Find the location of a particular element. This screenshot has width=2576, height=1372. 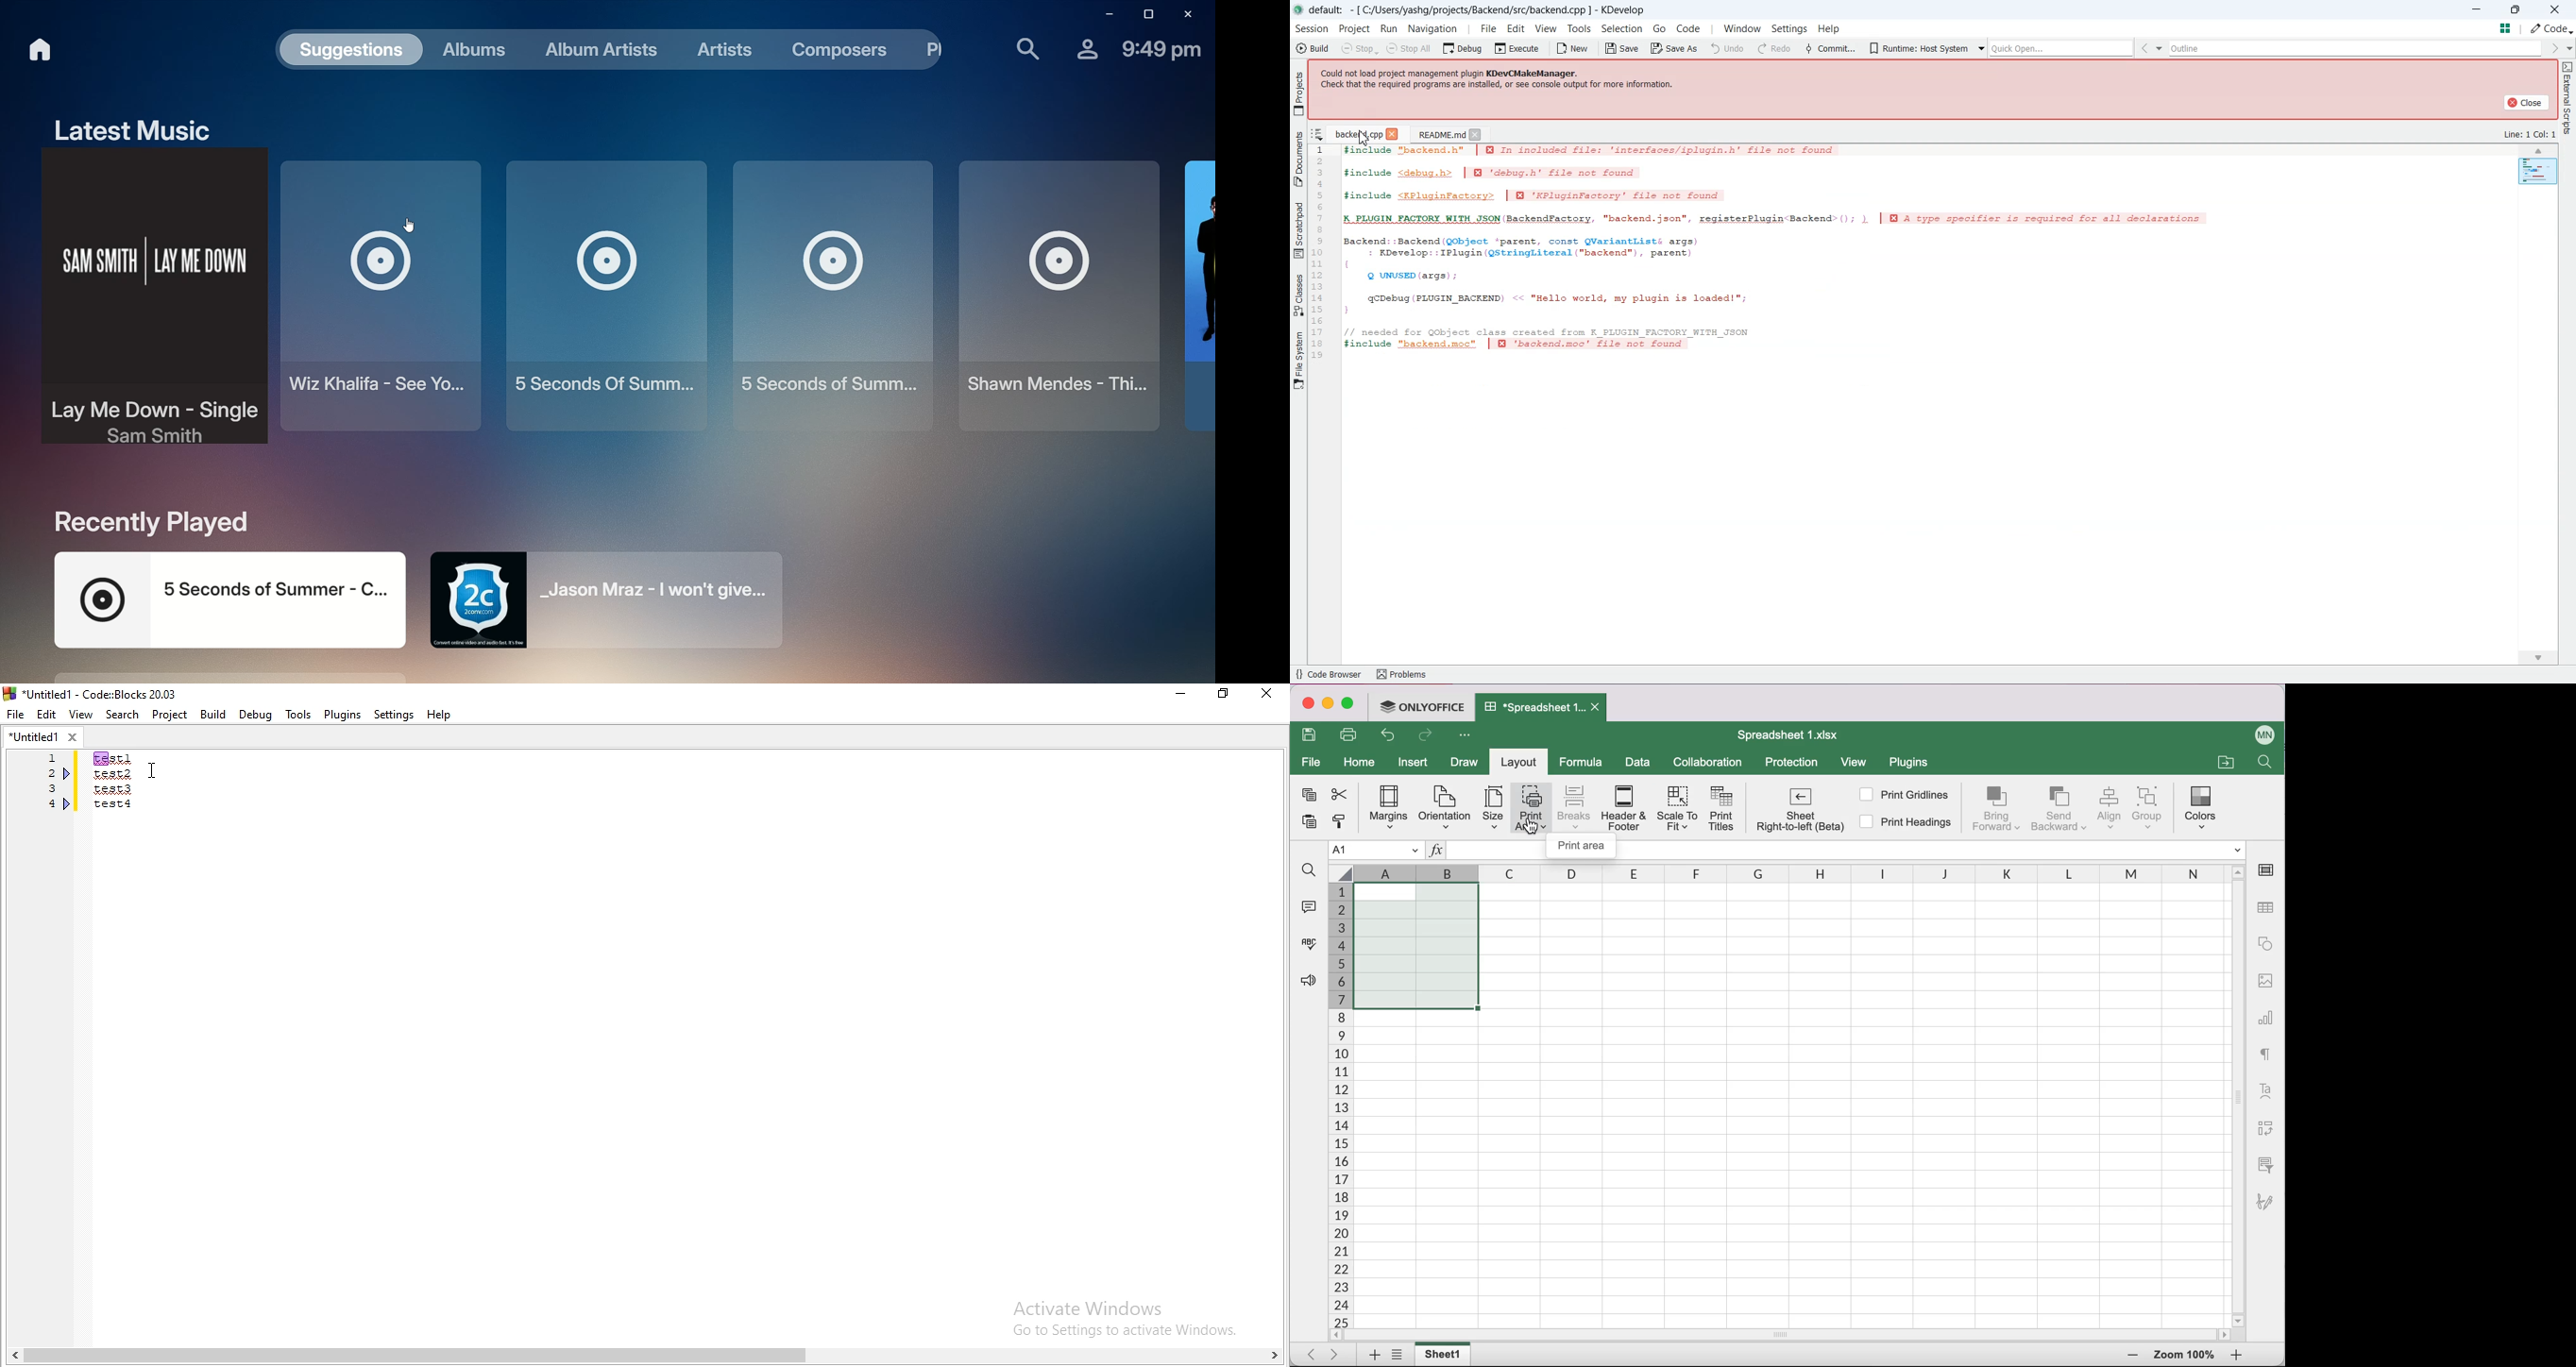

forward is located at coordinates (2555, 48).